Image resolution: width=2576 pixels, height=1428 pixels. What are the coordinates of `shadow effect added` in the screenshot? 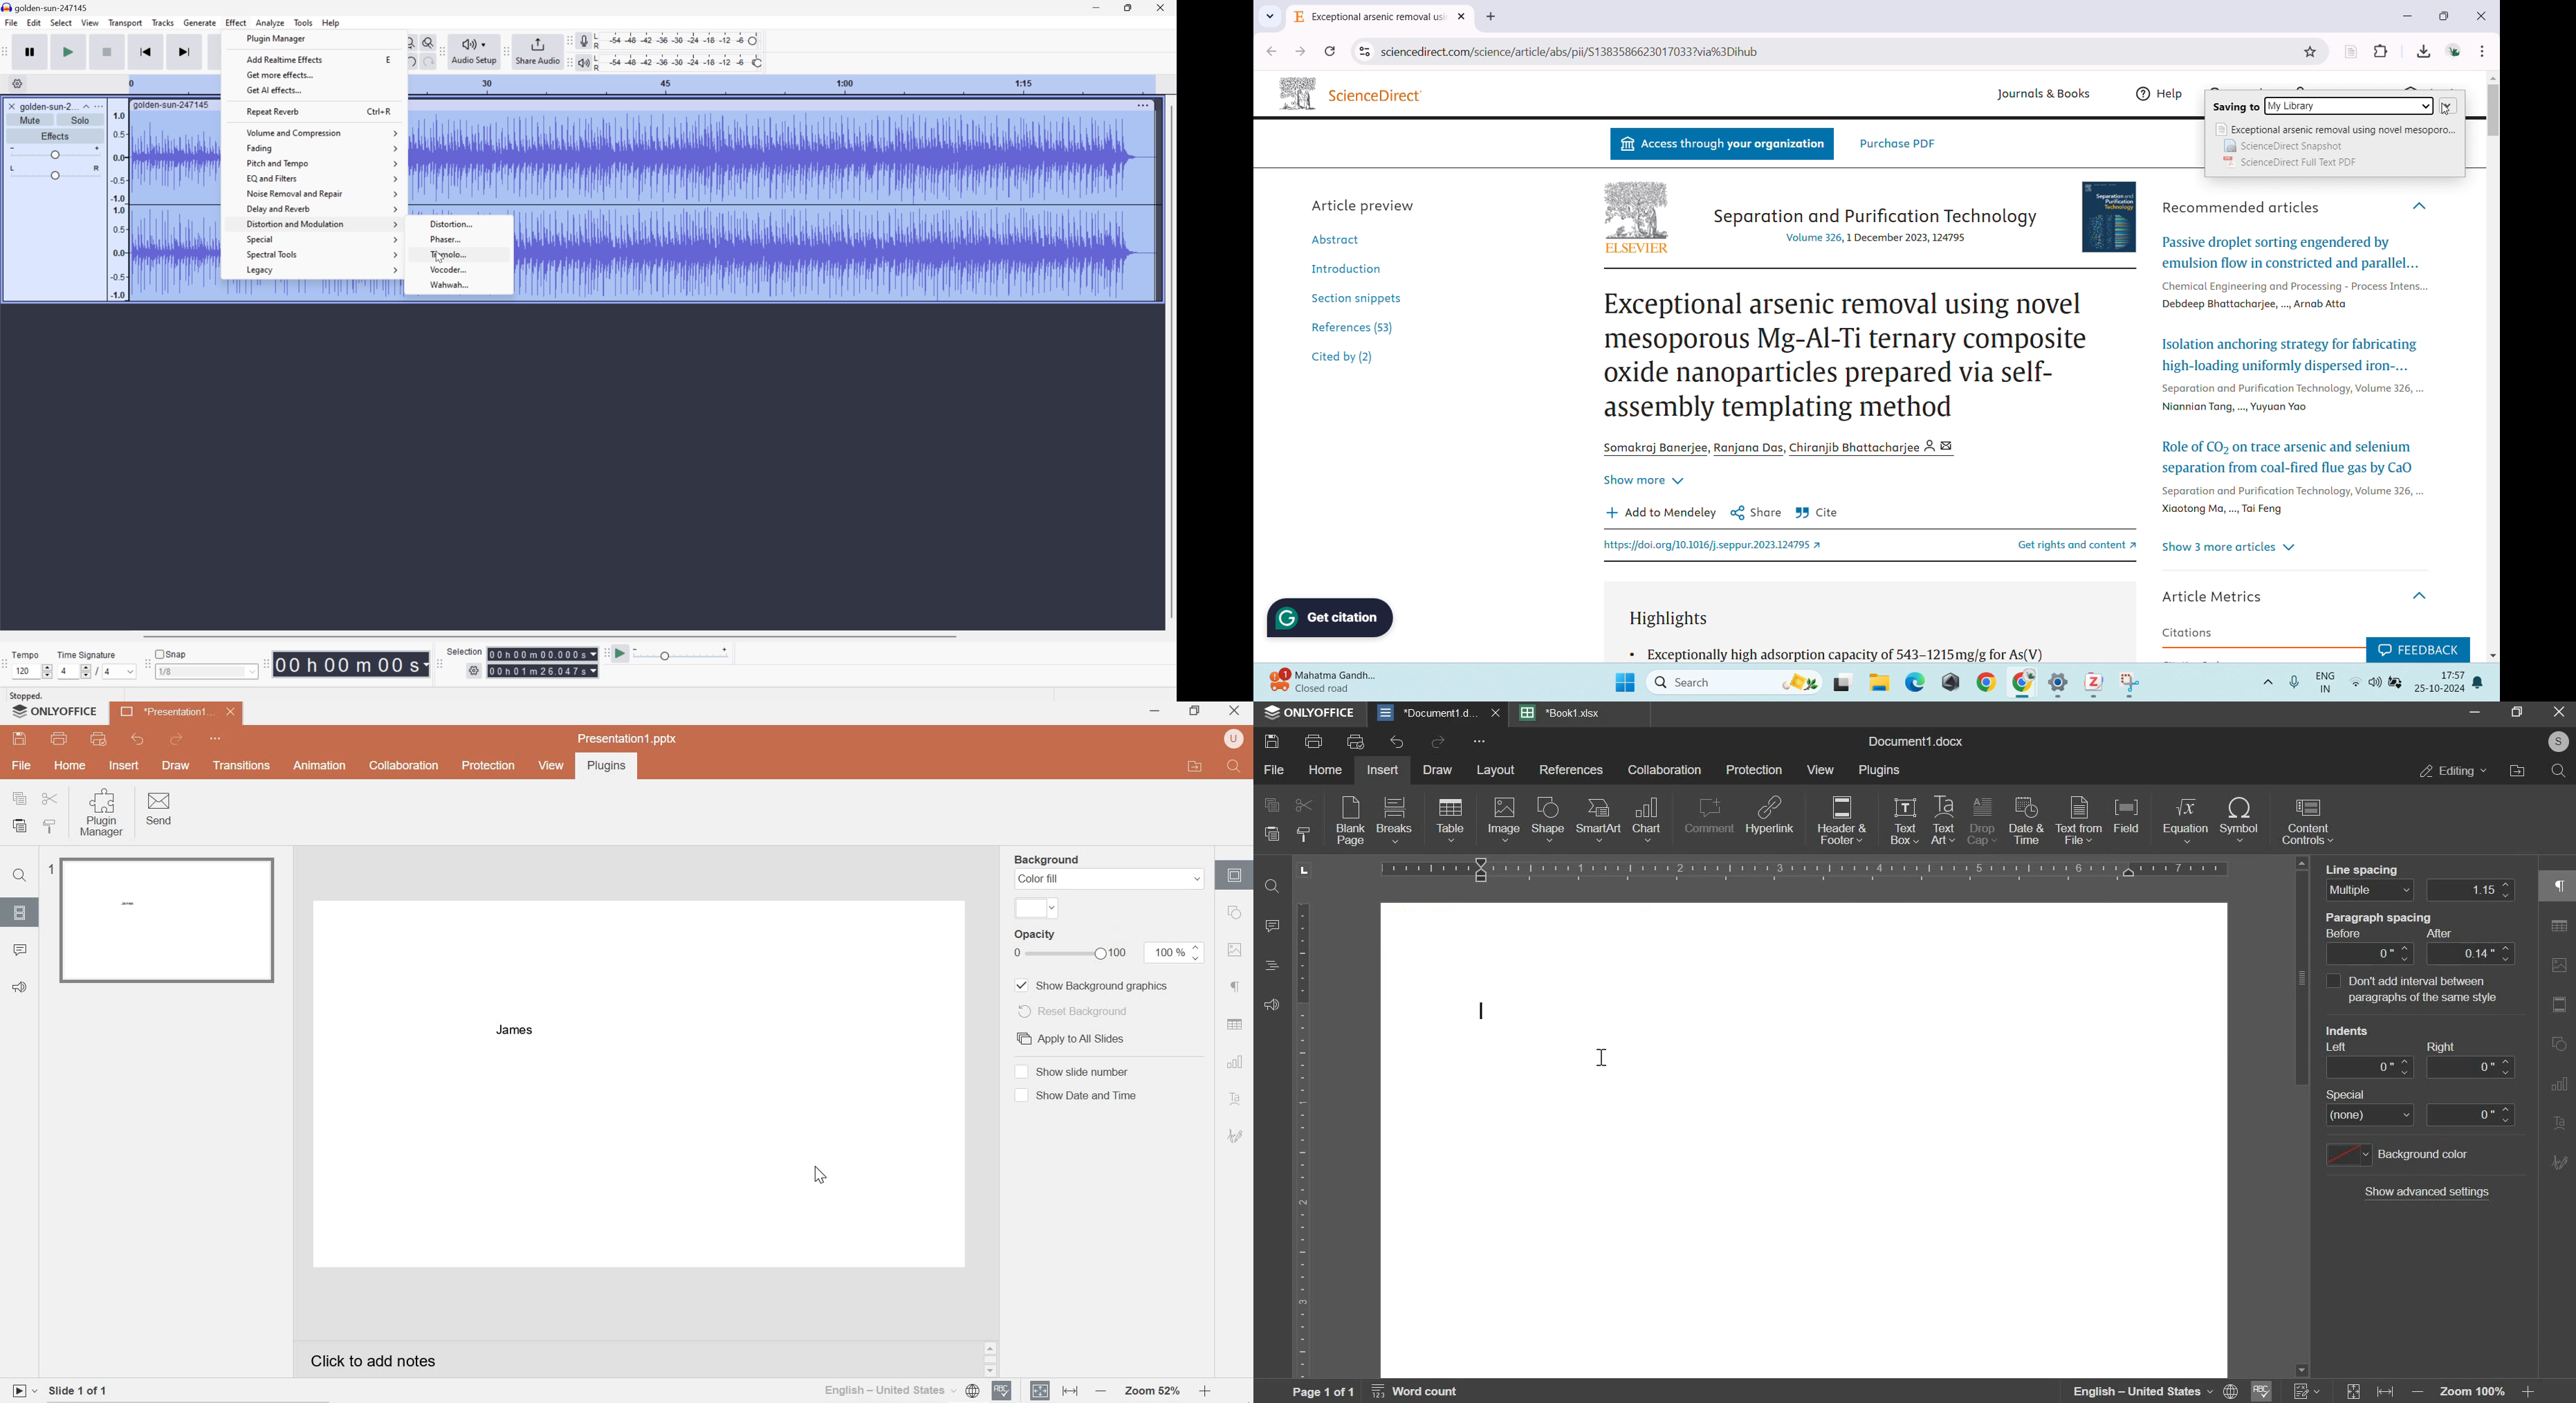 It's located at (514, 1030).